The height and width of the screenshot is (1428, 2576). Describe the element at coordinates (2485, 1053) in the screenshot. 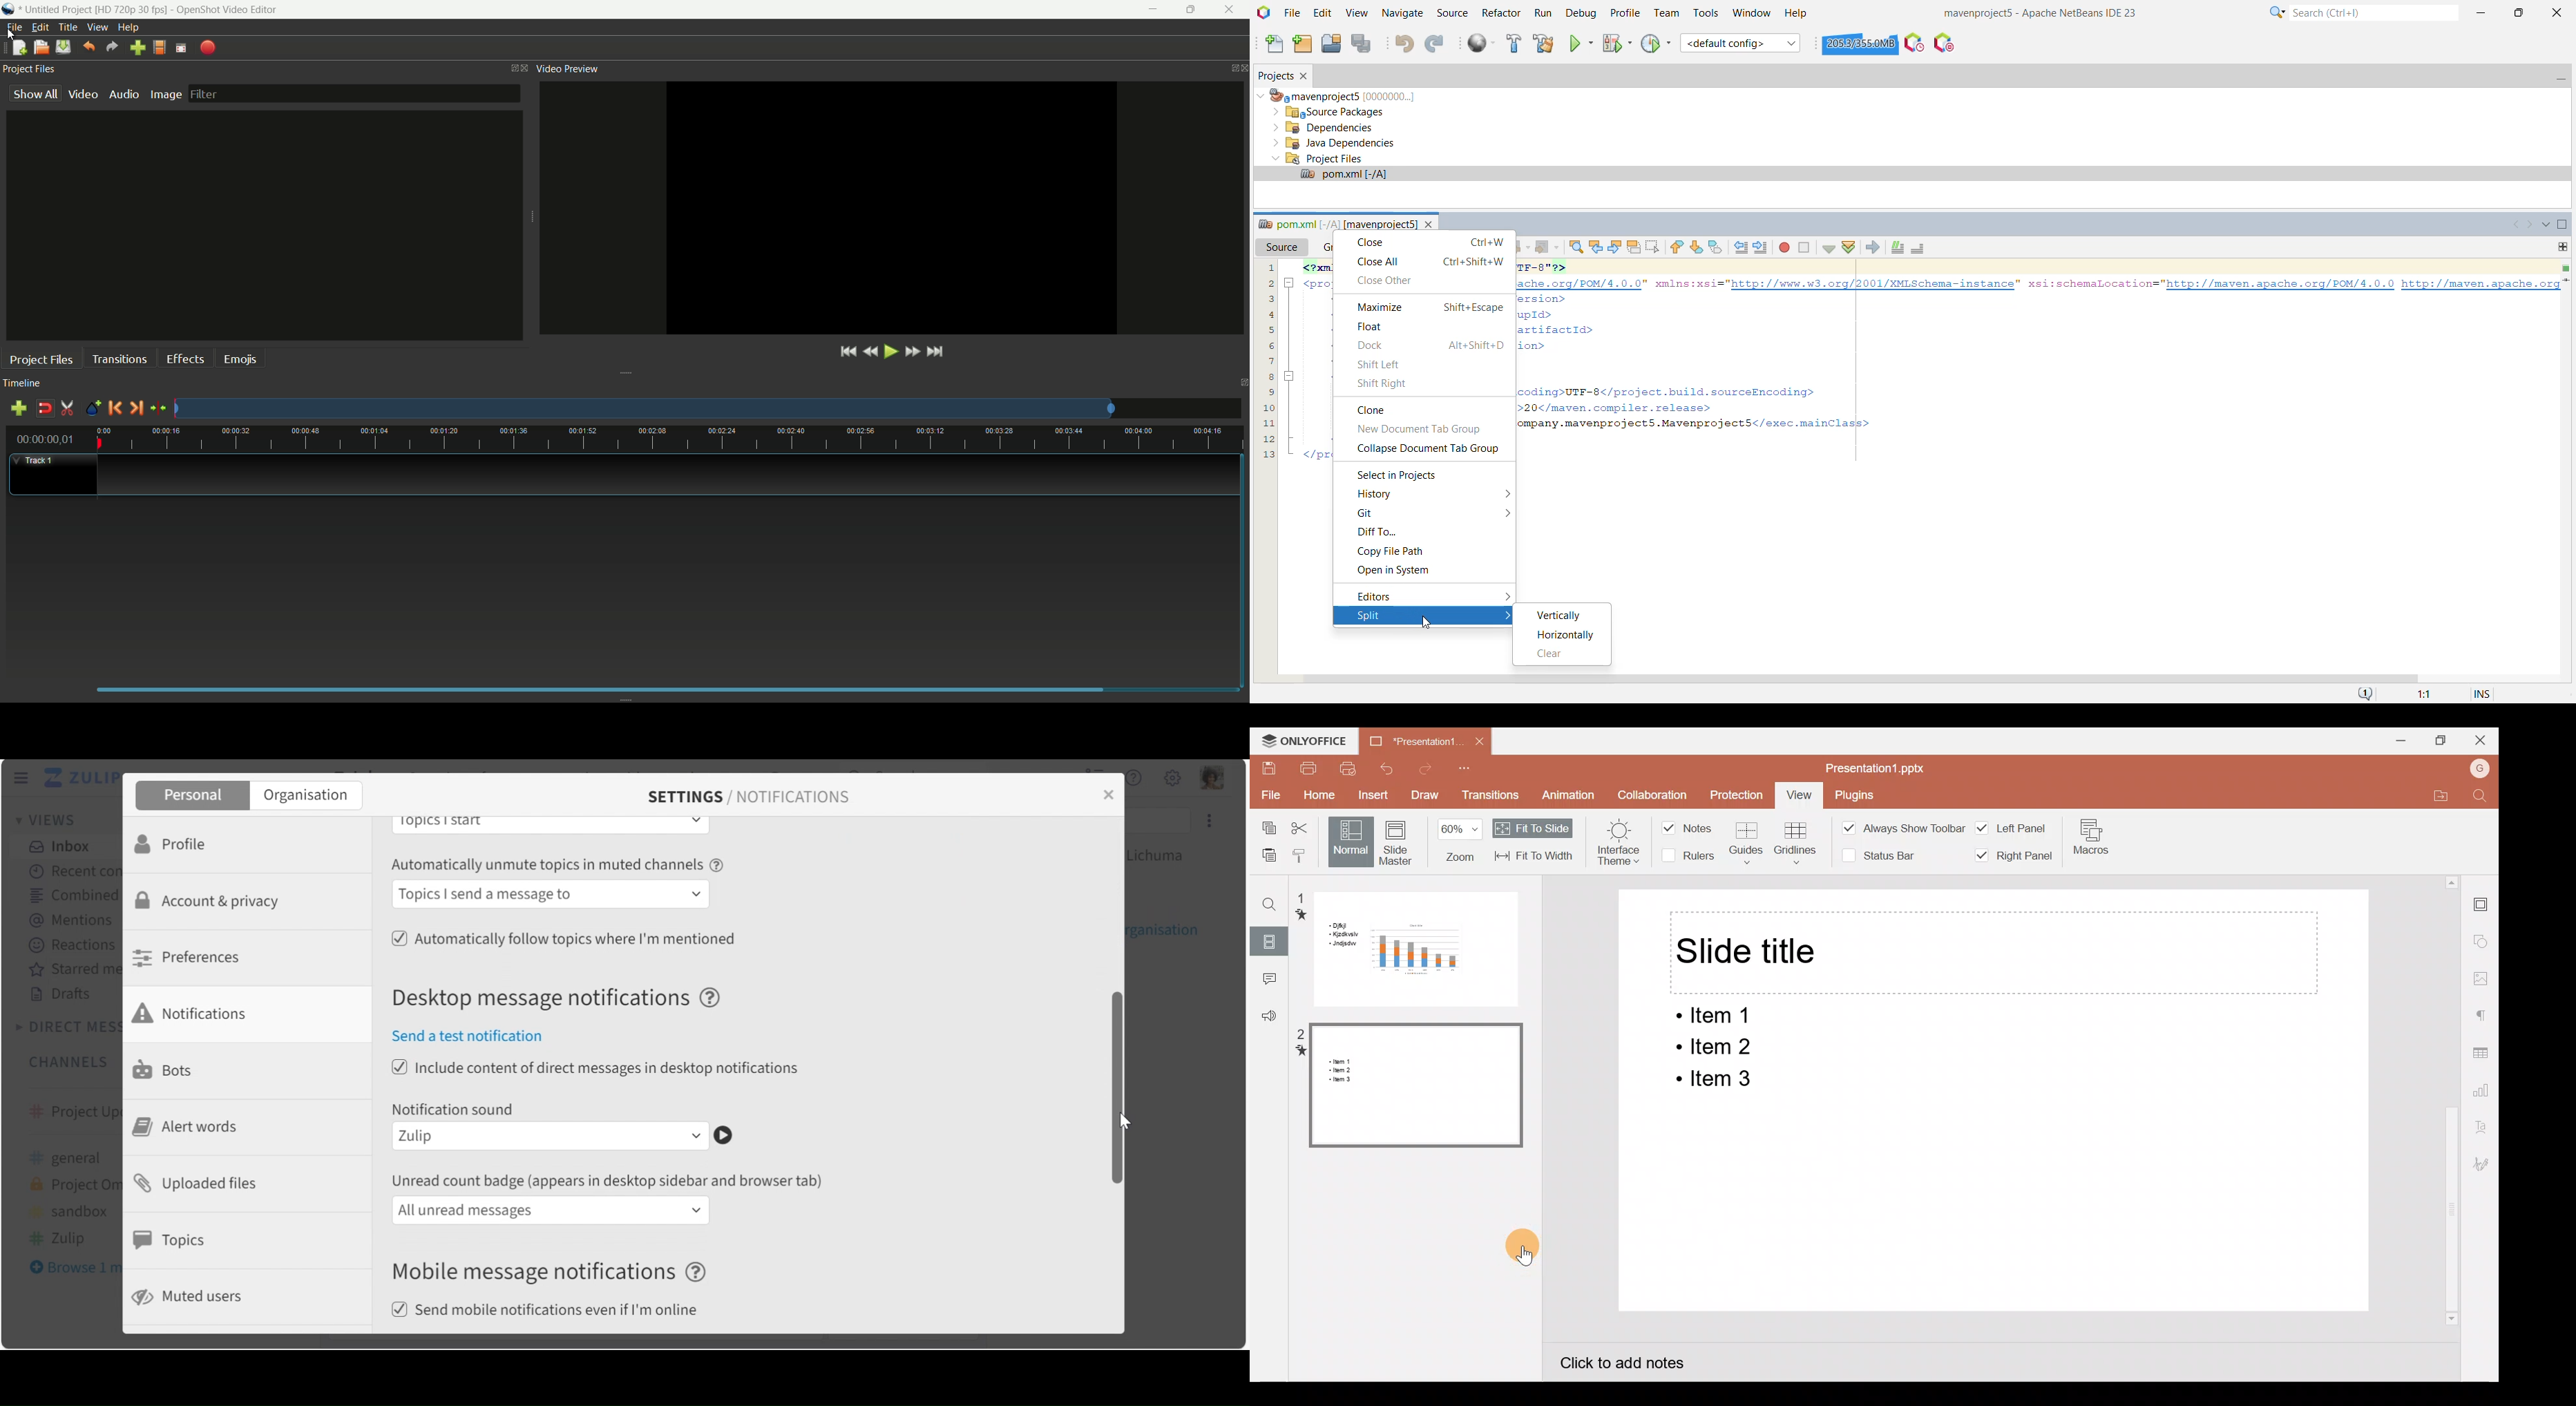

I see `Table settings` at that location.